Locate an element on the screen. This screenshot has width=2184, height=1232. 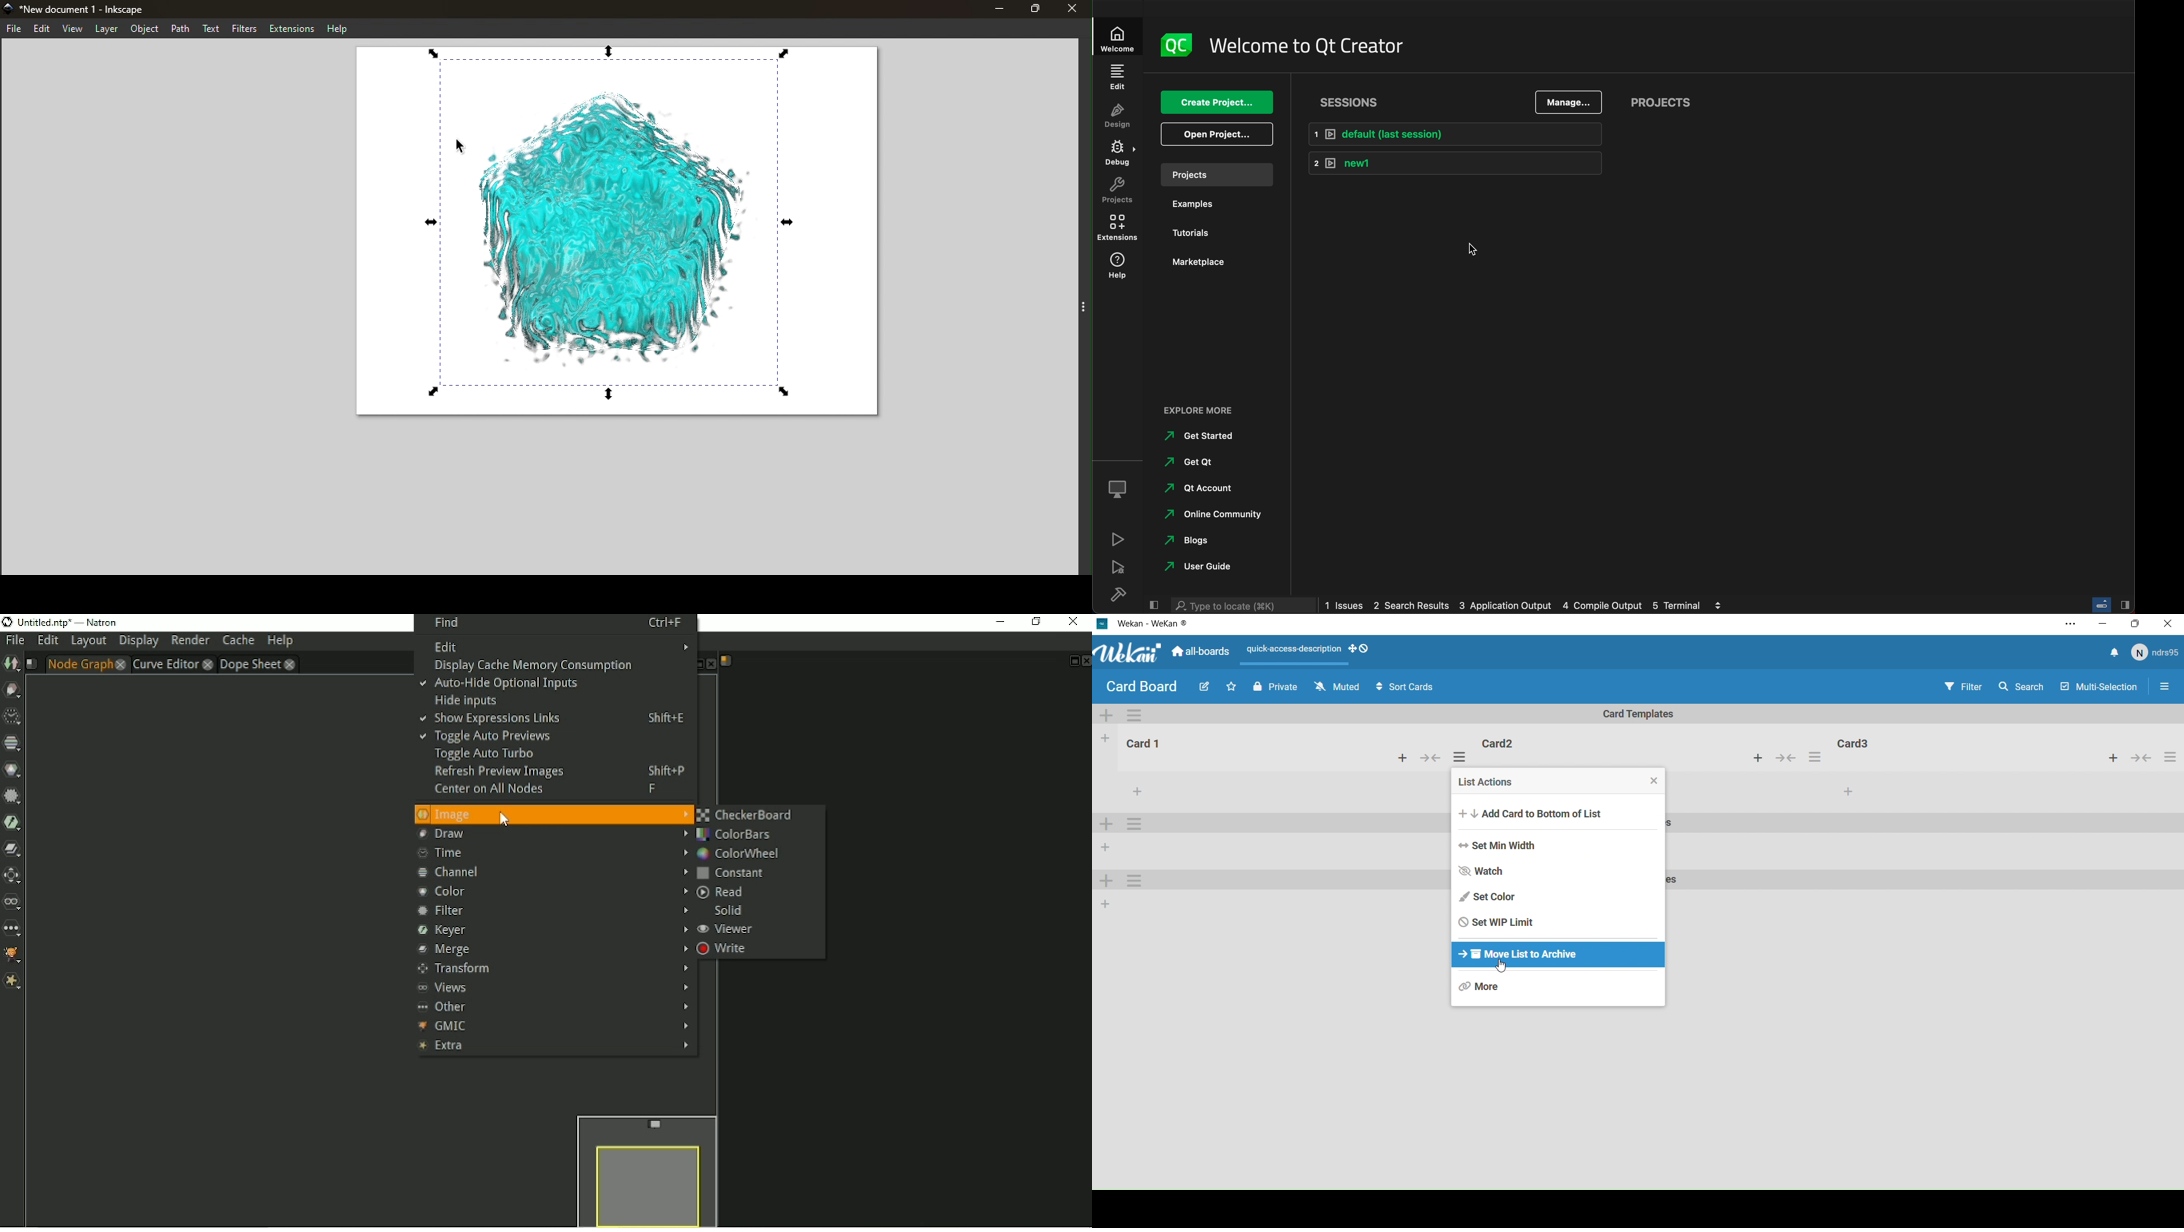
help is located at coordinates (1119, 269).